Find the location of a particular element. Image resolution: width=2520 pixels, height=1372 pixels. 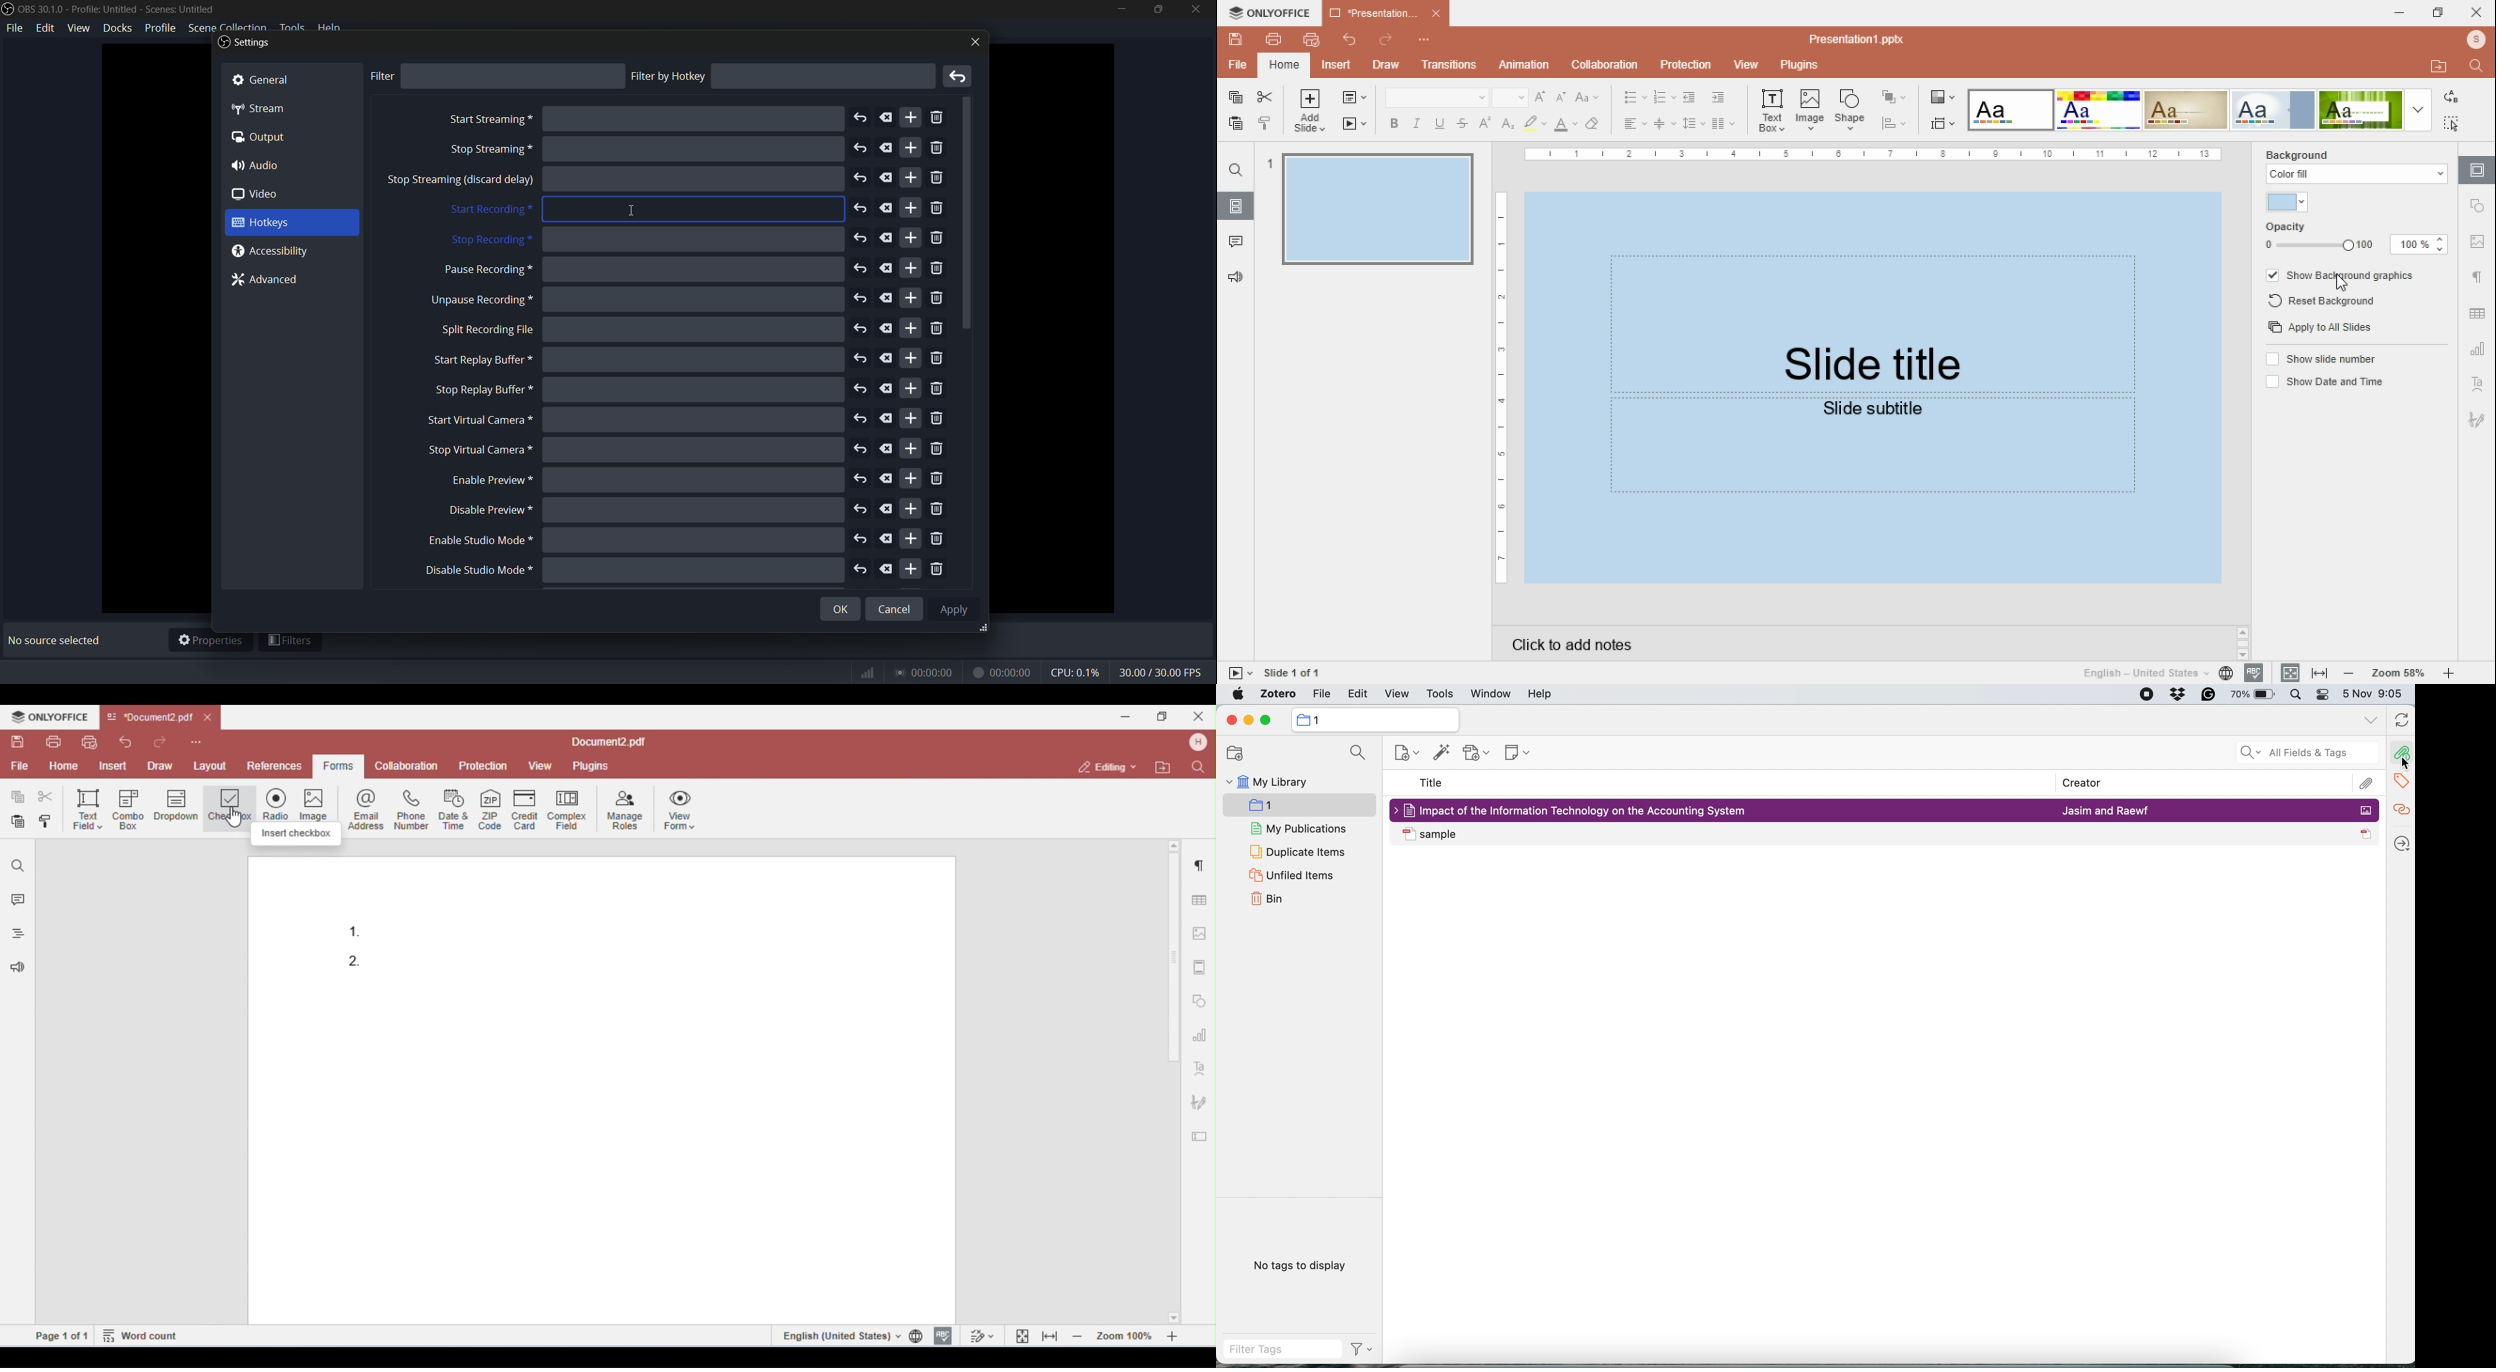

stop recording is located at coordinates (490, 241).